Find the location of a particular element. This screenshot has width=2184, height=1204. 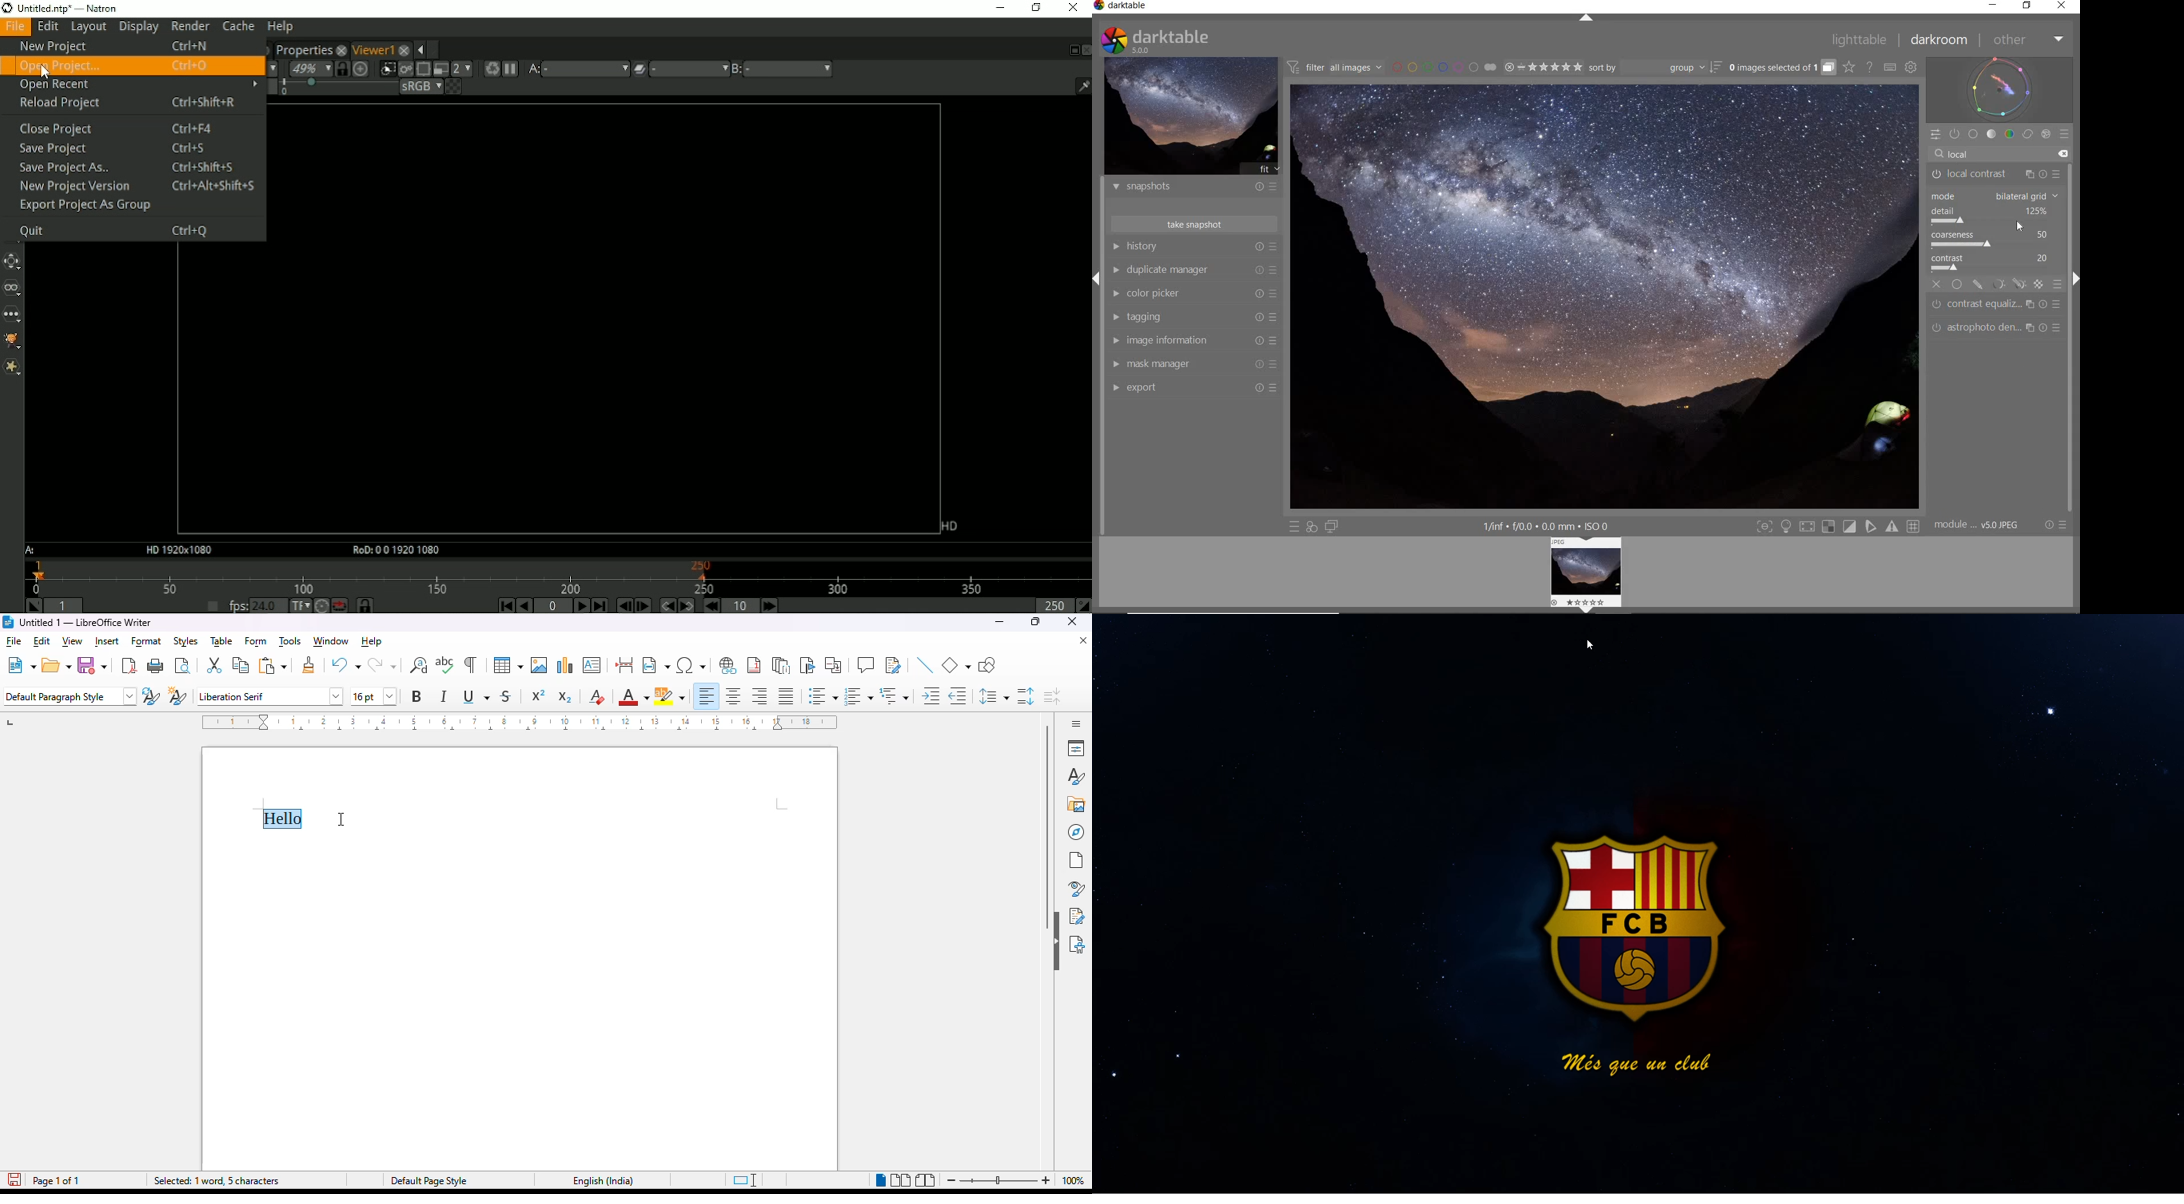

reset is located at coordinates (1258, 268).